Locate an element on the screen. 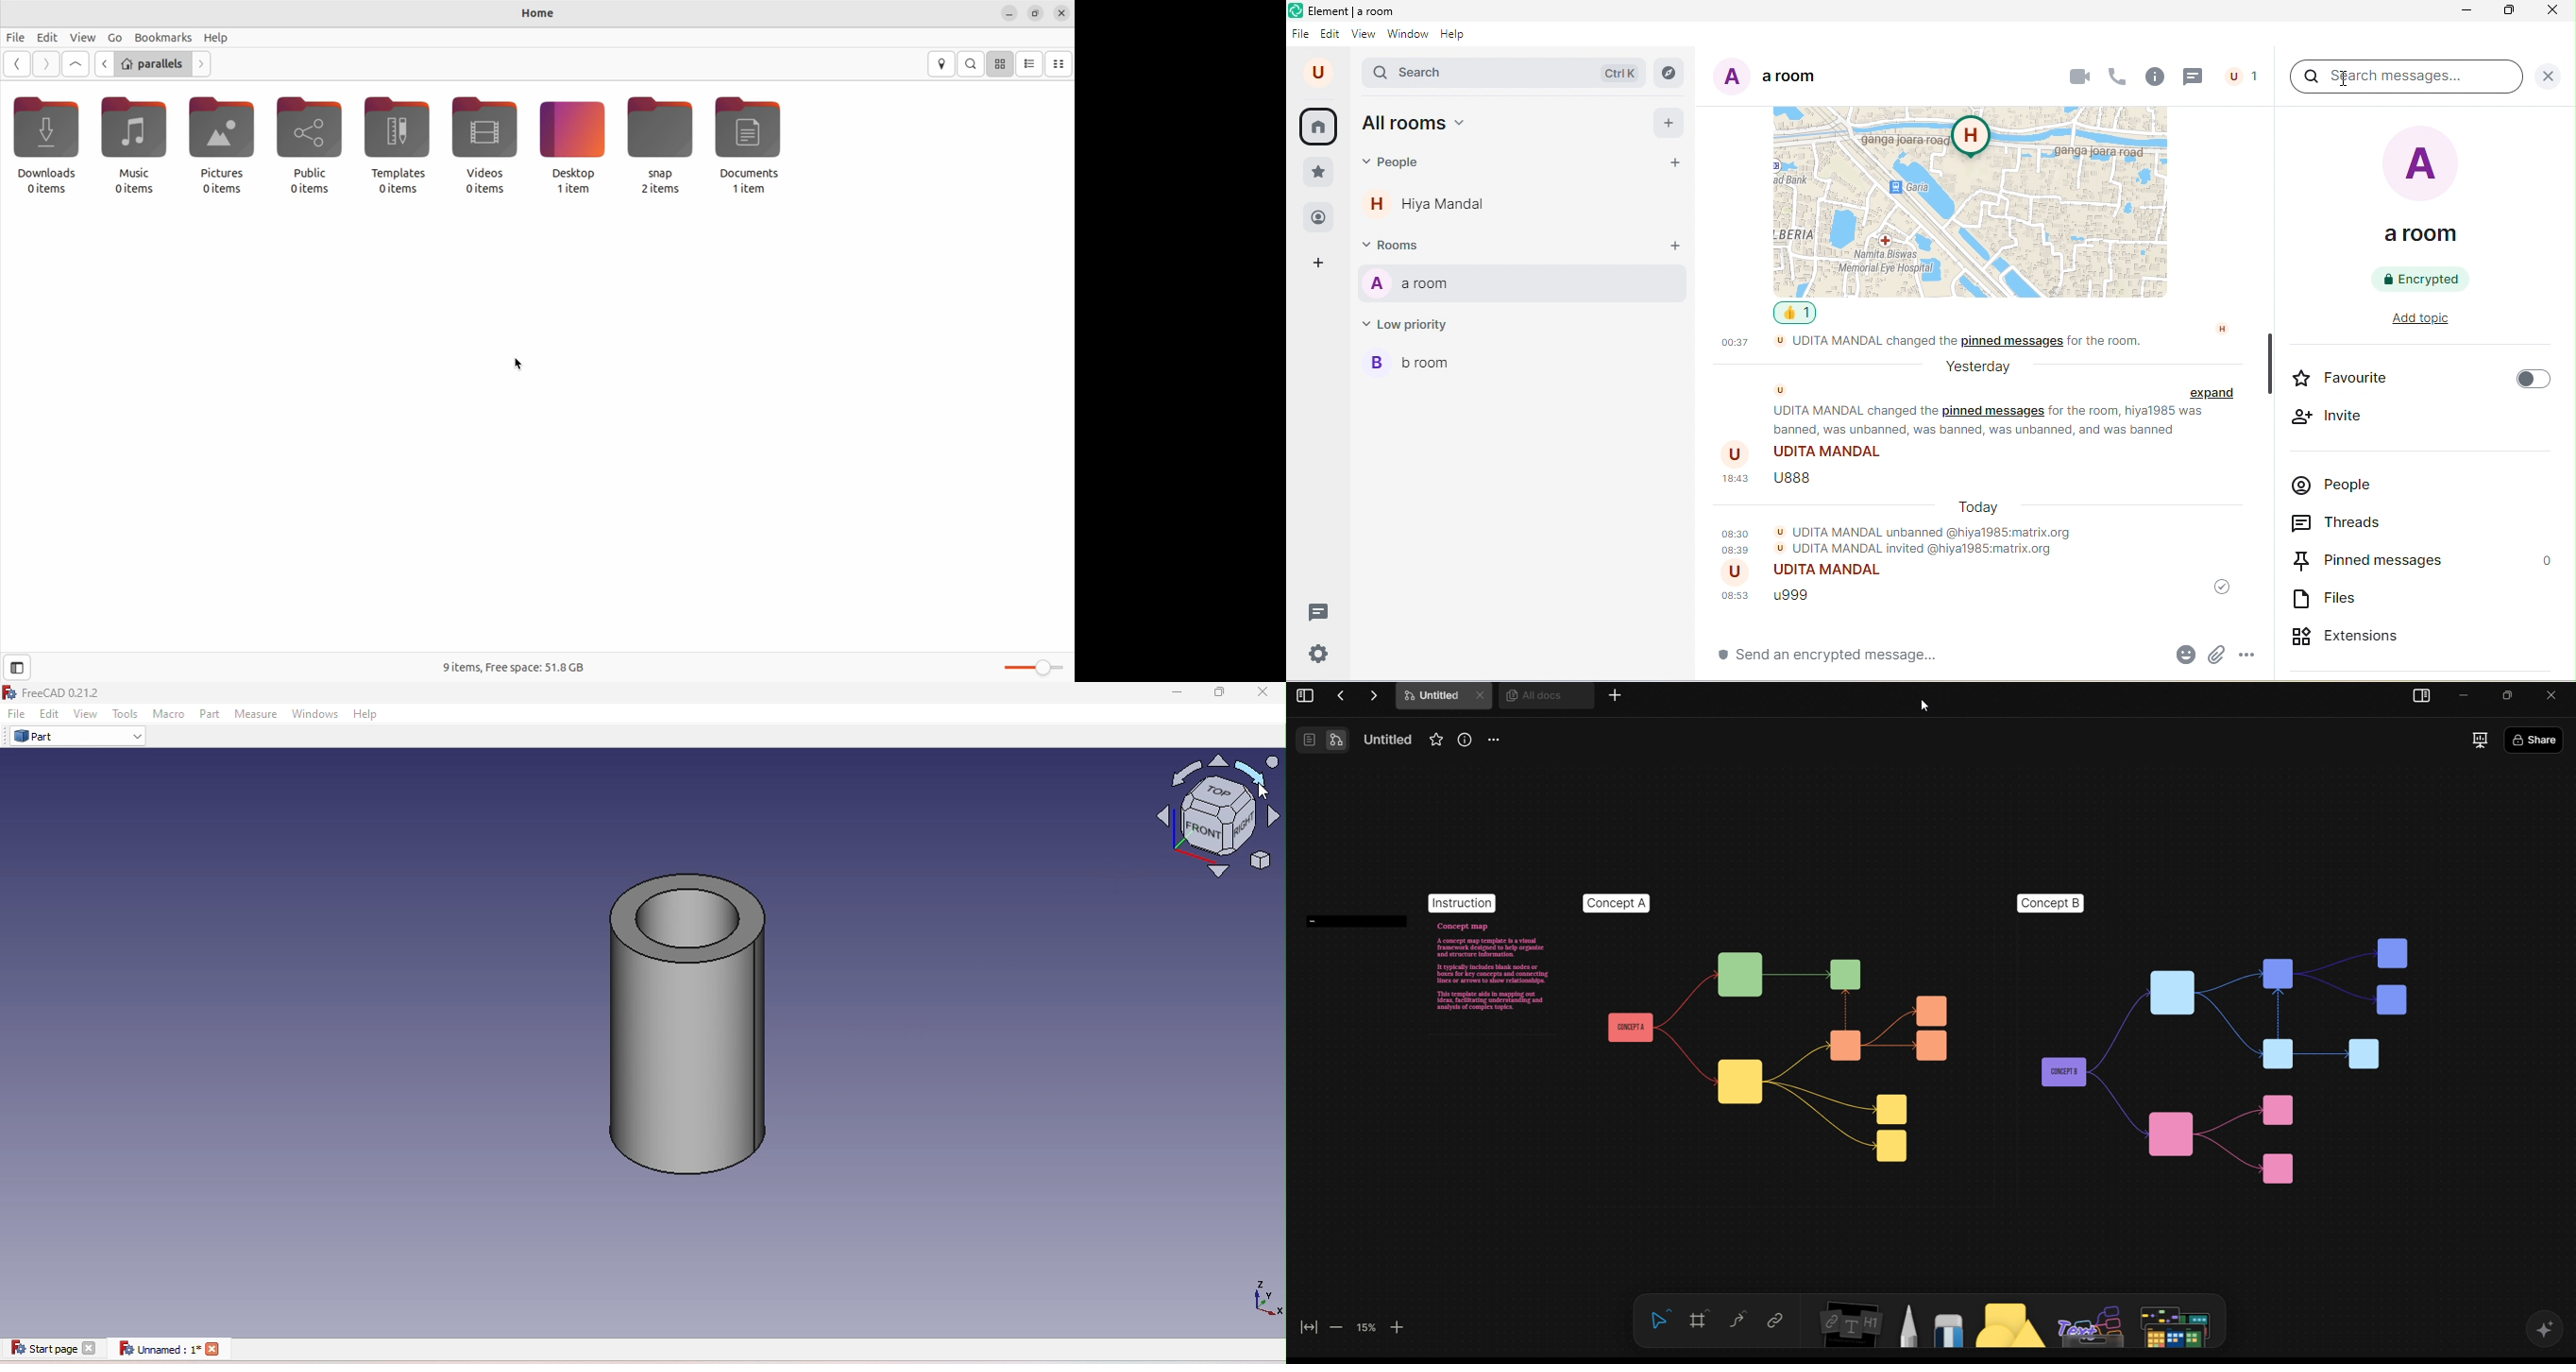  close is located at coordinates (2548, 76).